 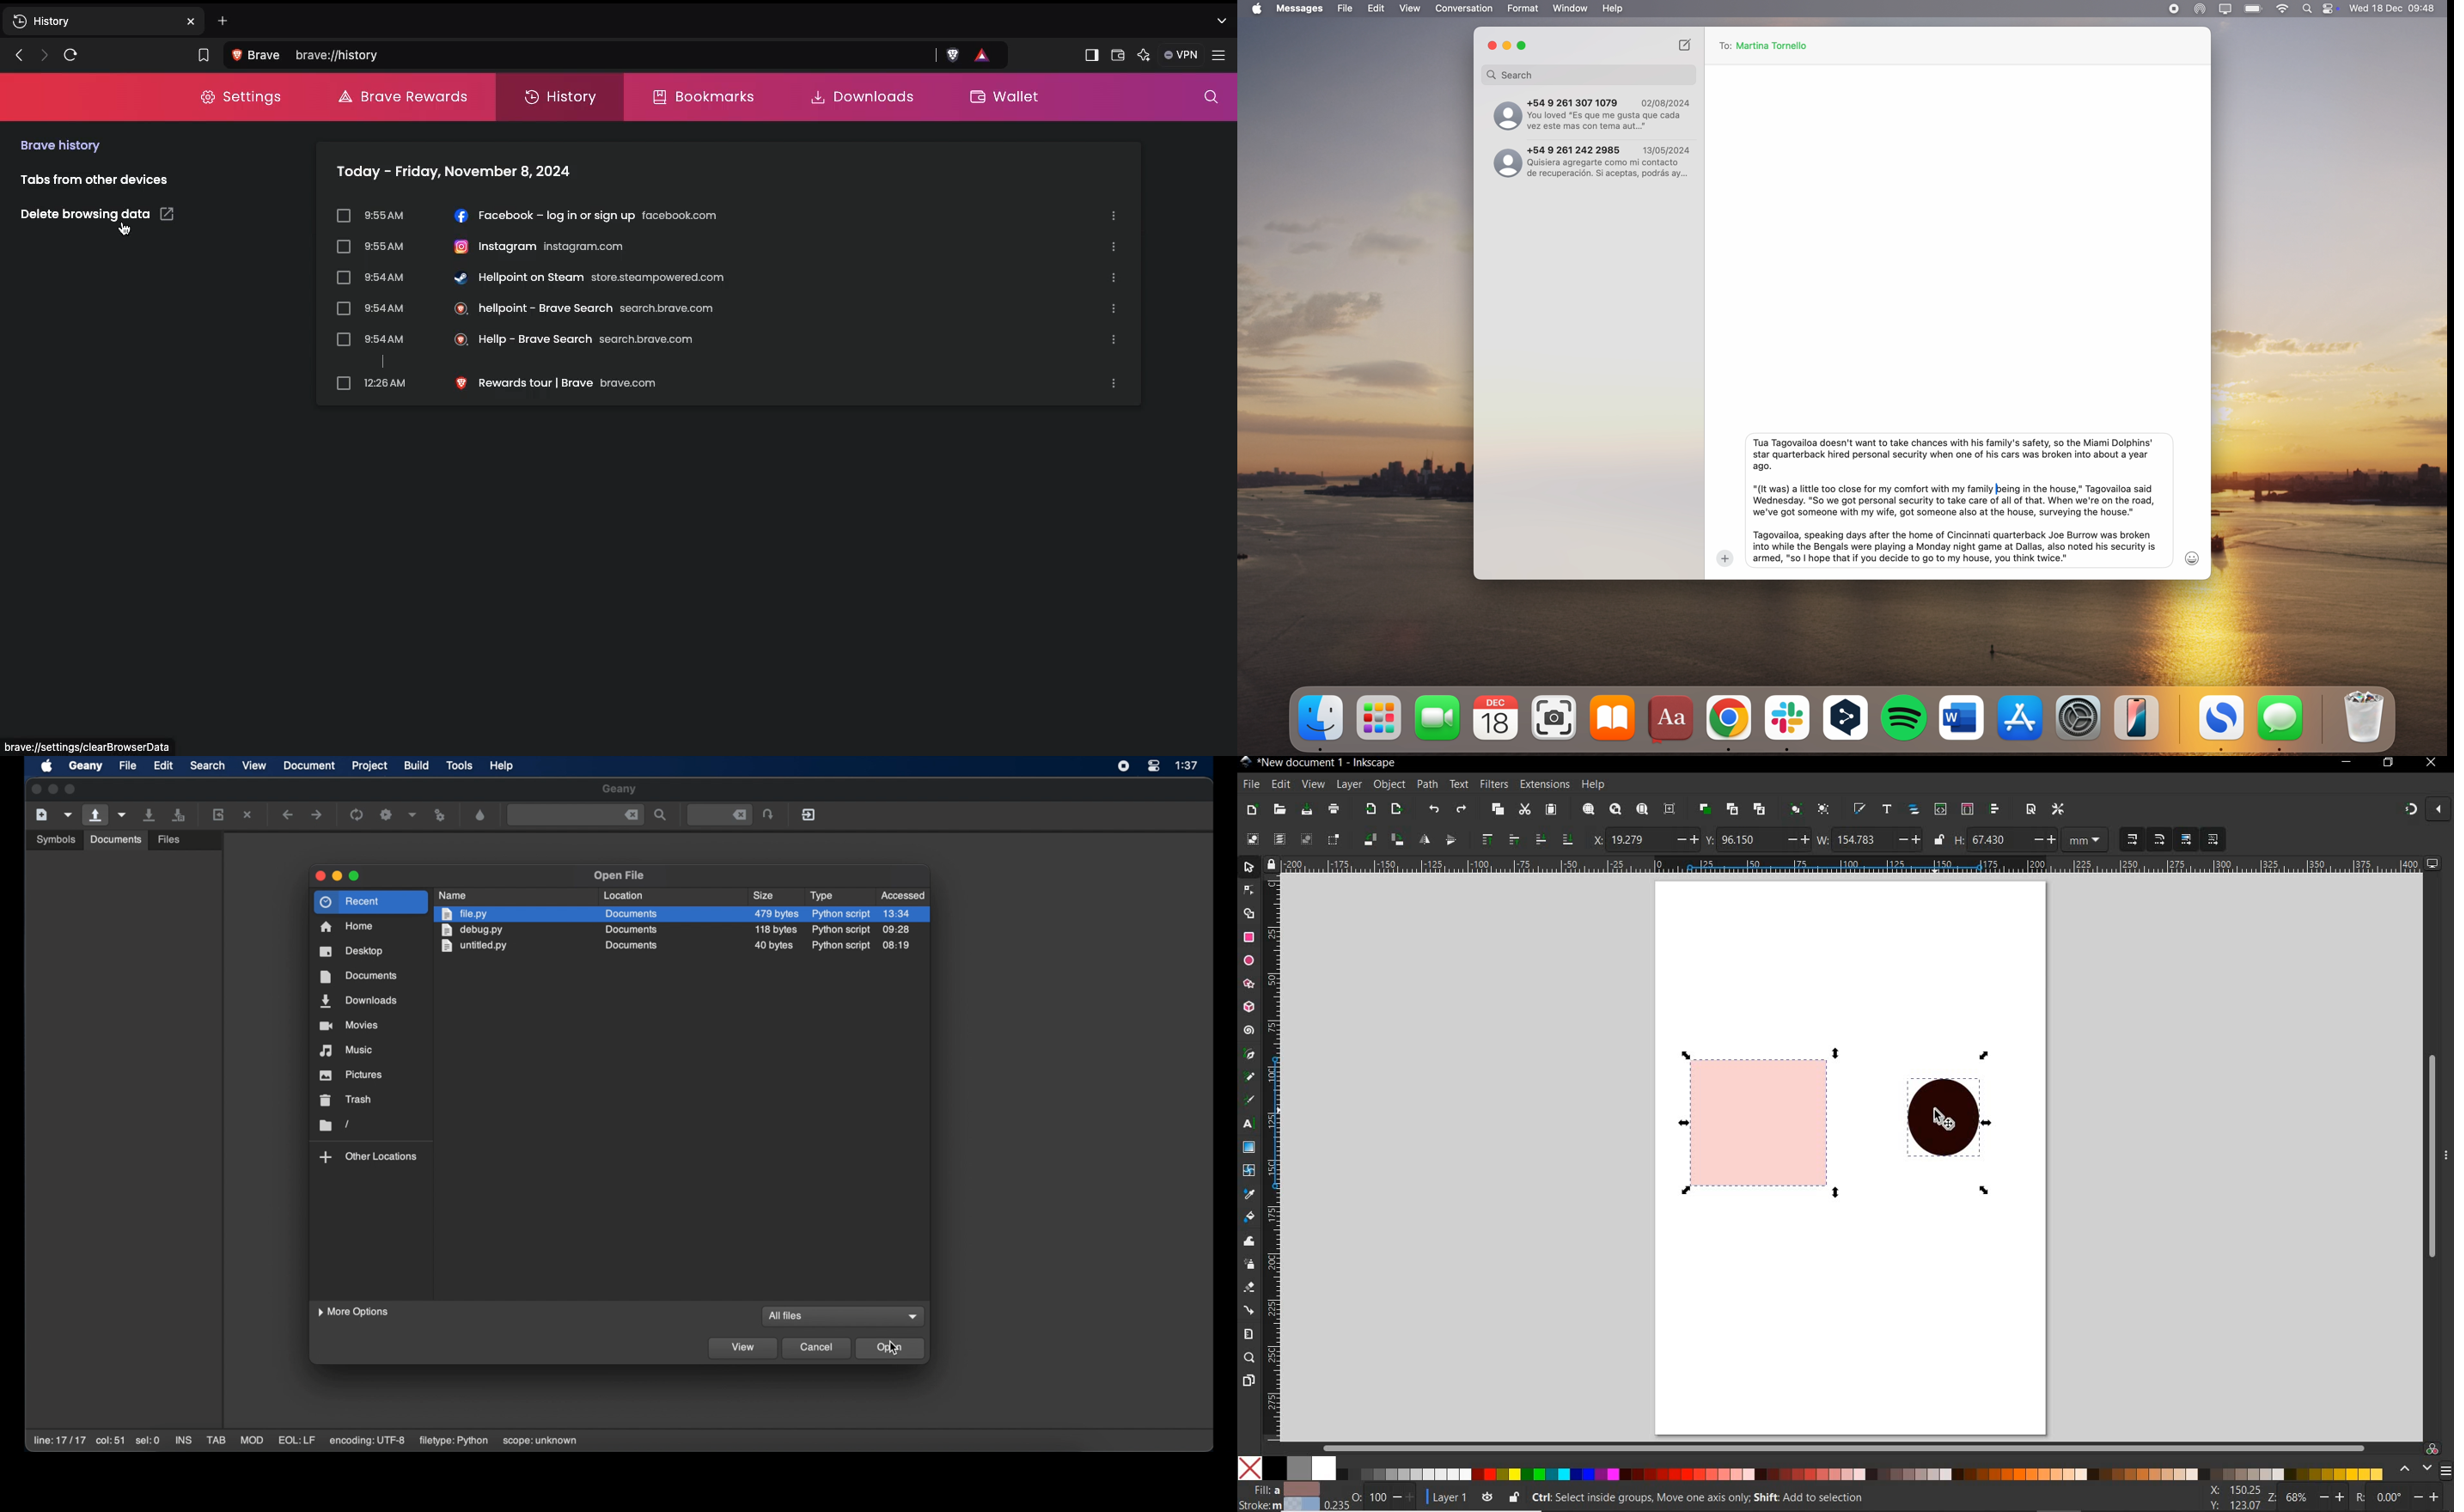 I want to click on open file, so click(x=94, y=815).